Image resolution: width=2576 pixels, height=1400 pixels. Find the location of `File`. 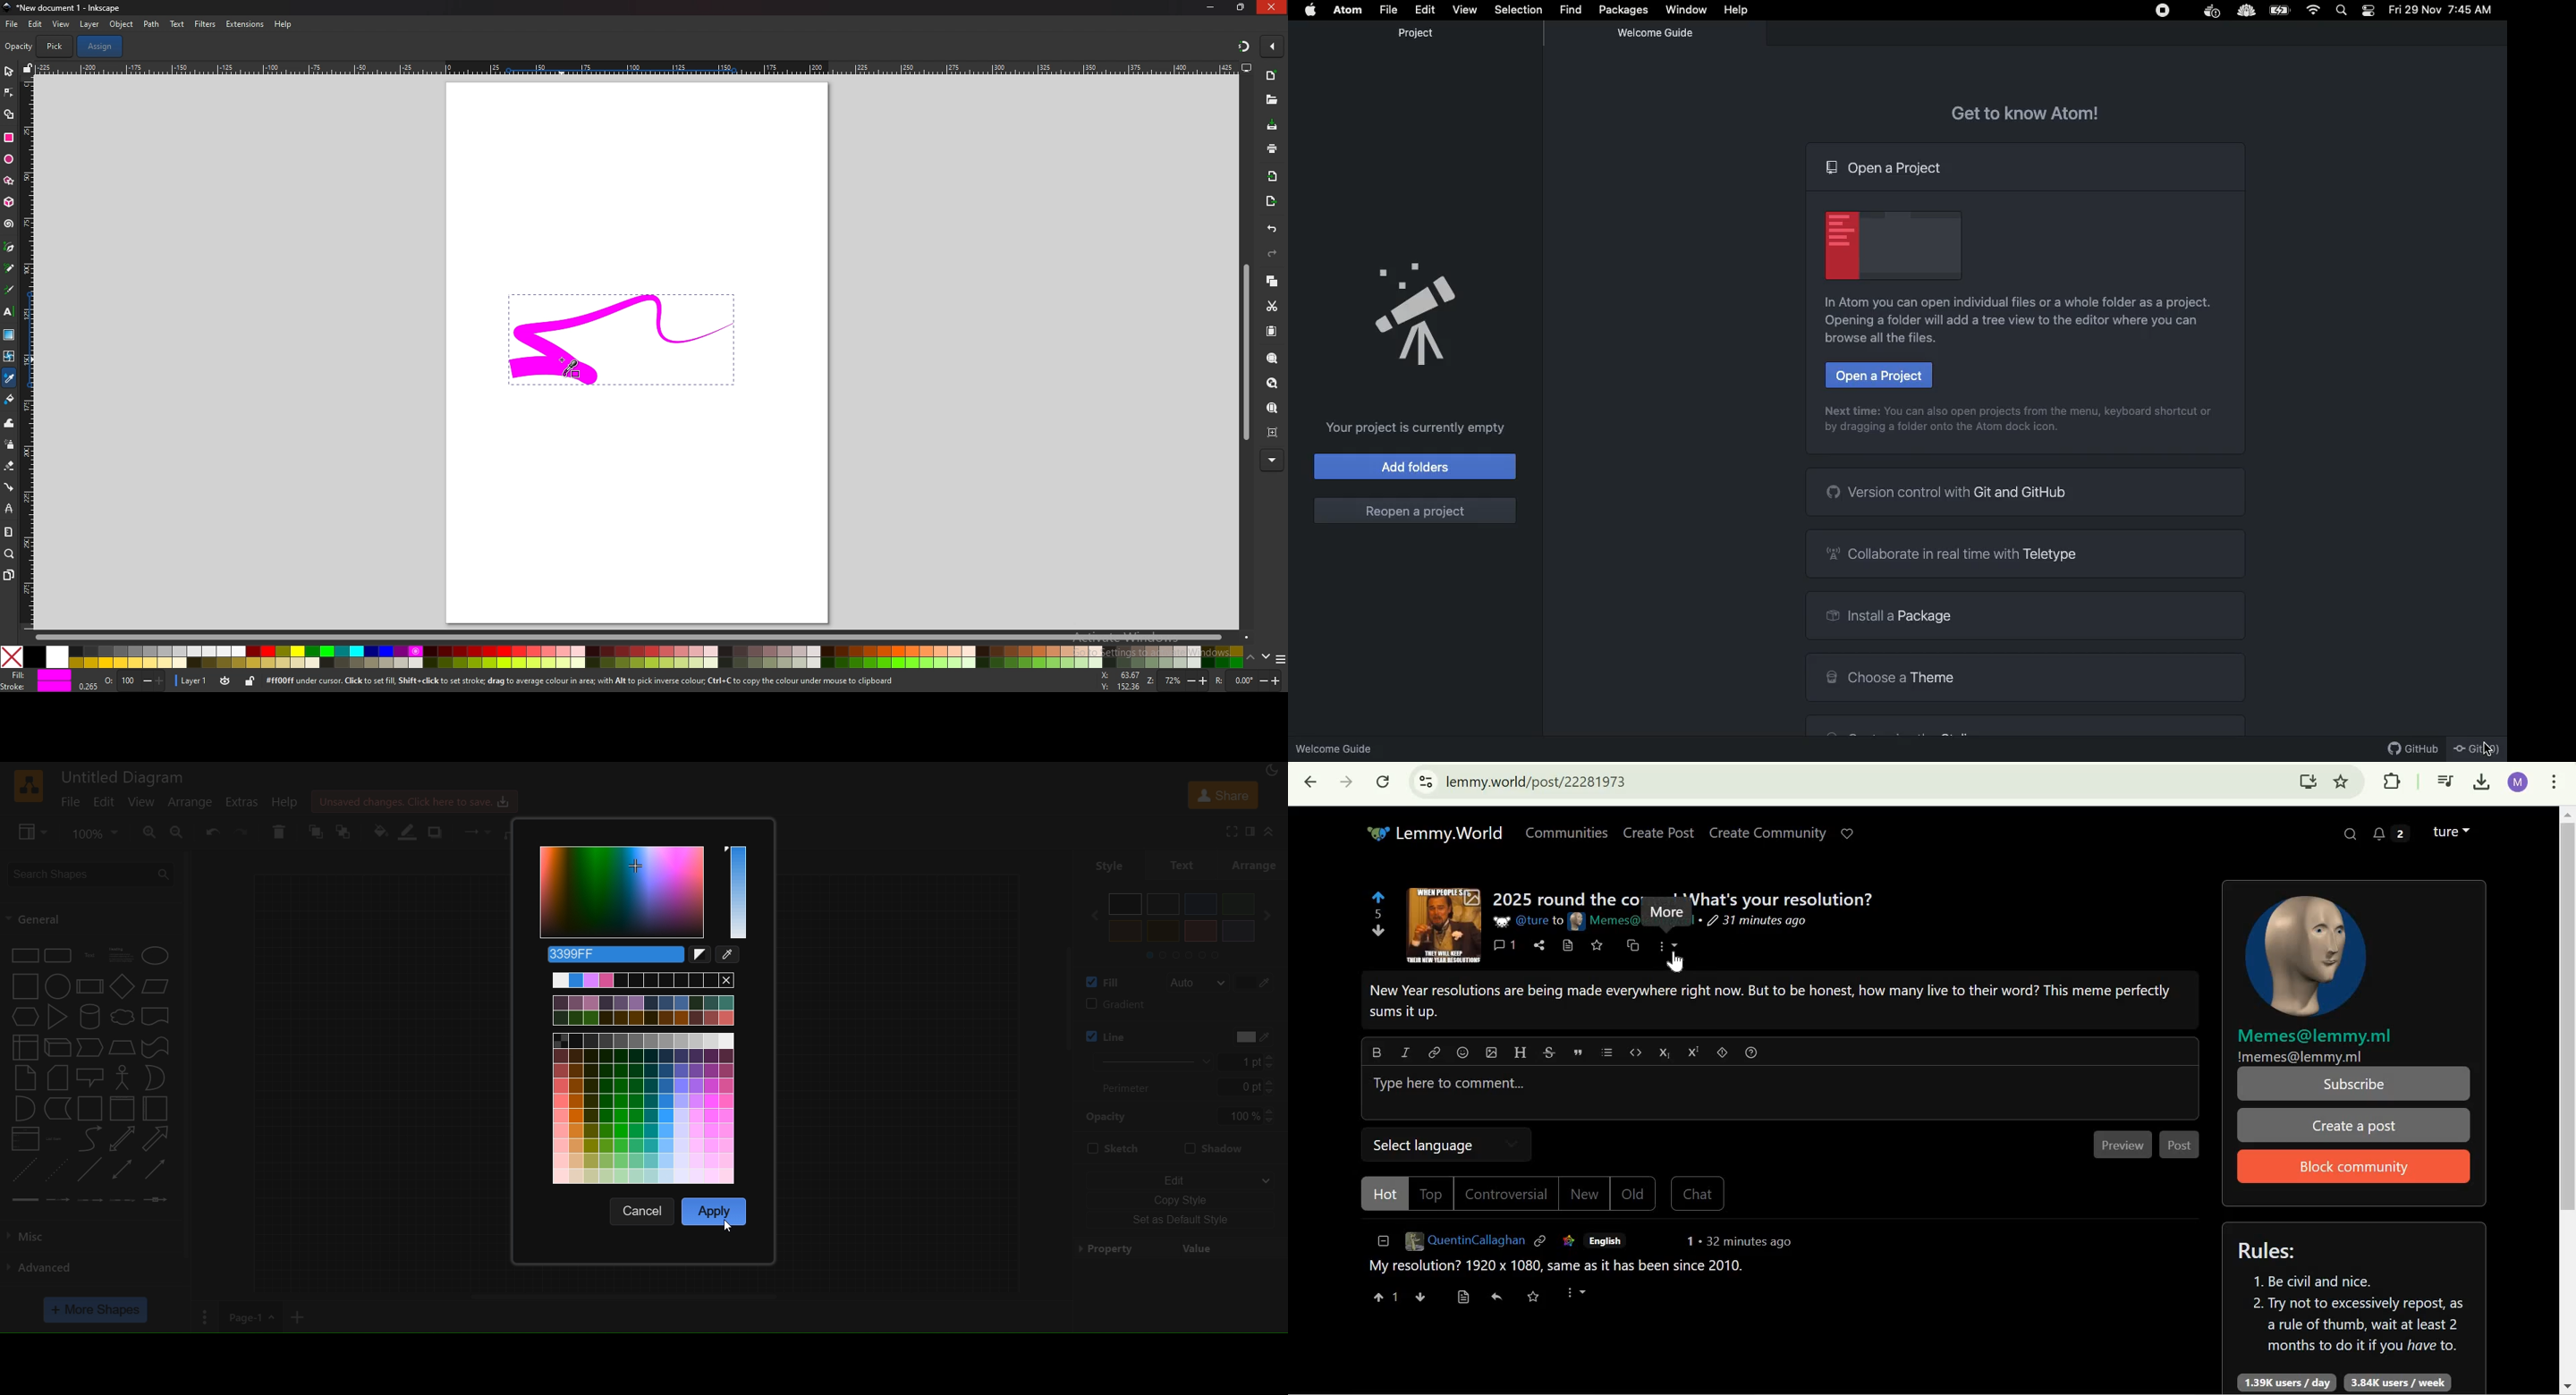

File is located at coordinates (1390, 8).